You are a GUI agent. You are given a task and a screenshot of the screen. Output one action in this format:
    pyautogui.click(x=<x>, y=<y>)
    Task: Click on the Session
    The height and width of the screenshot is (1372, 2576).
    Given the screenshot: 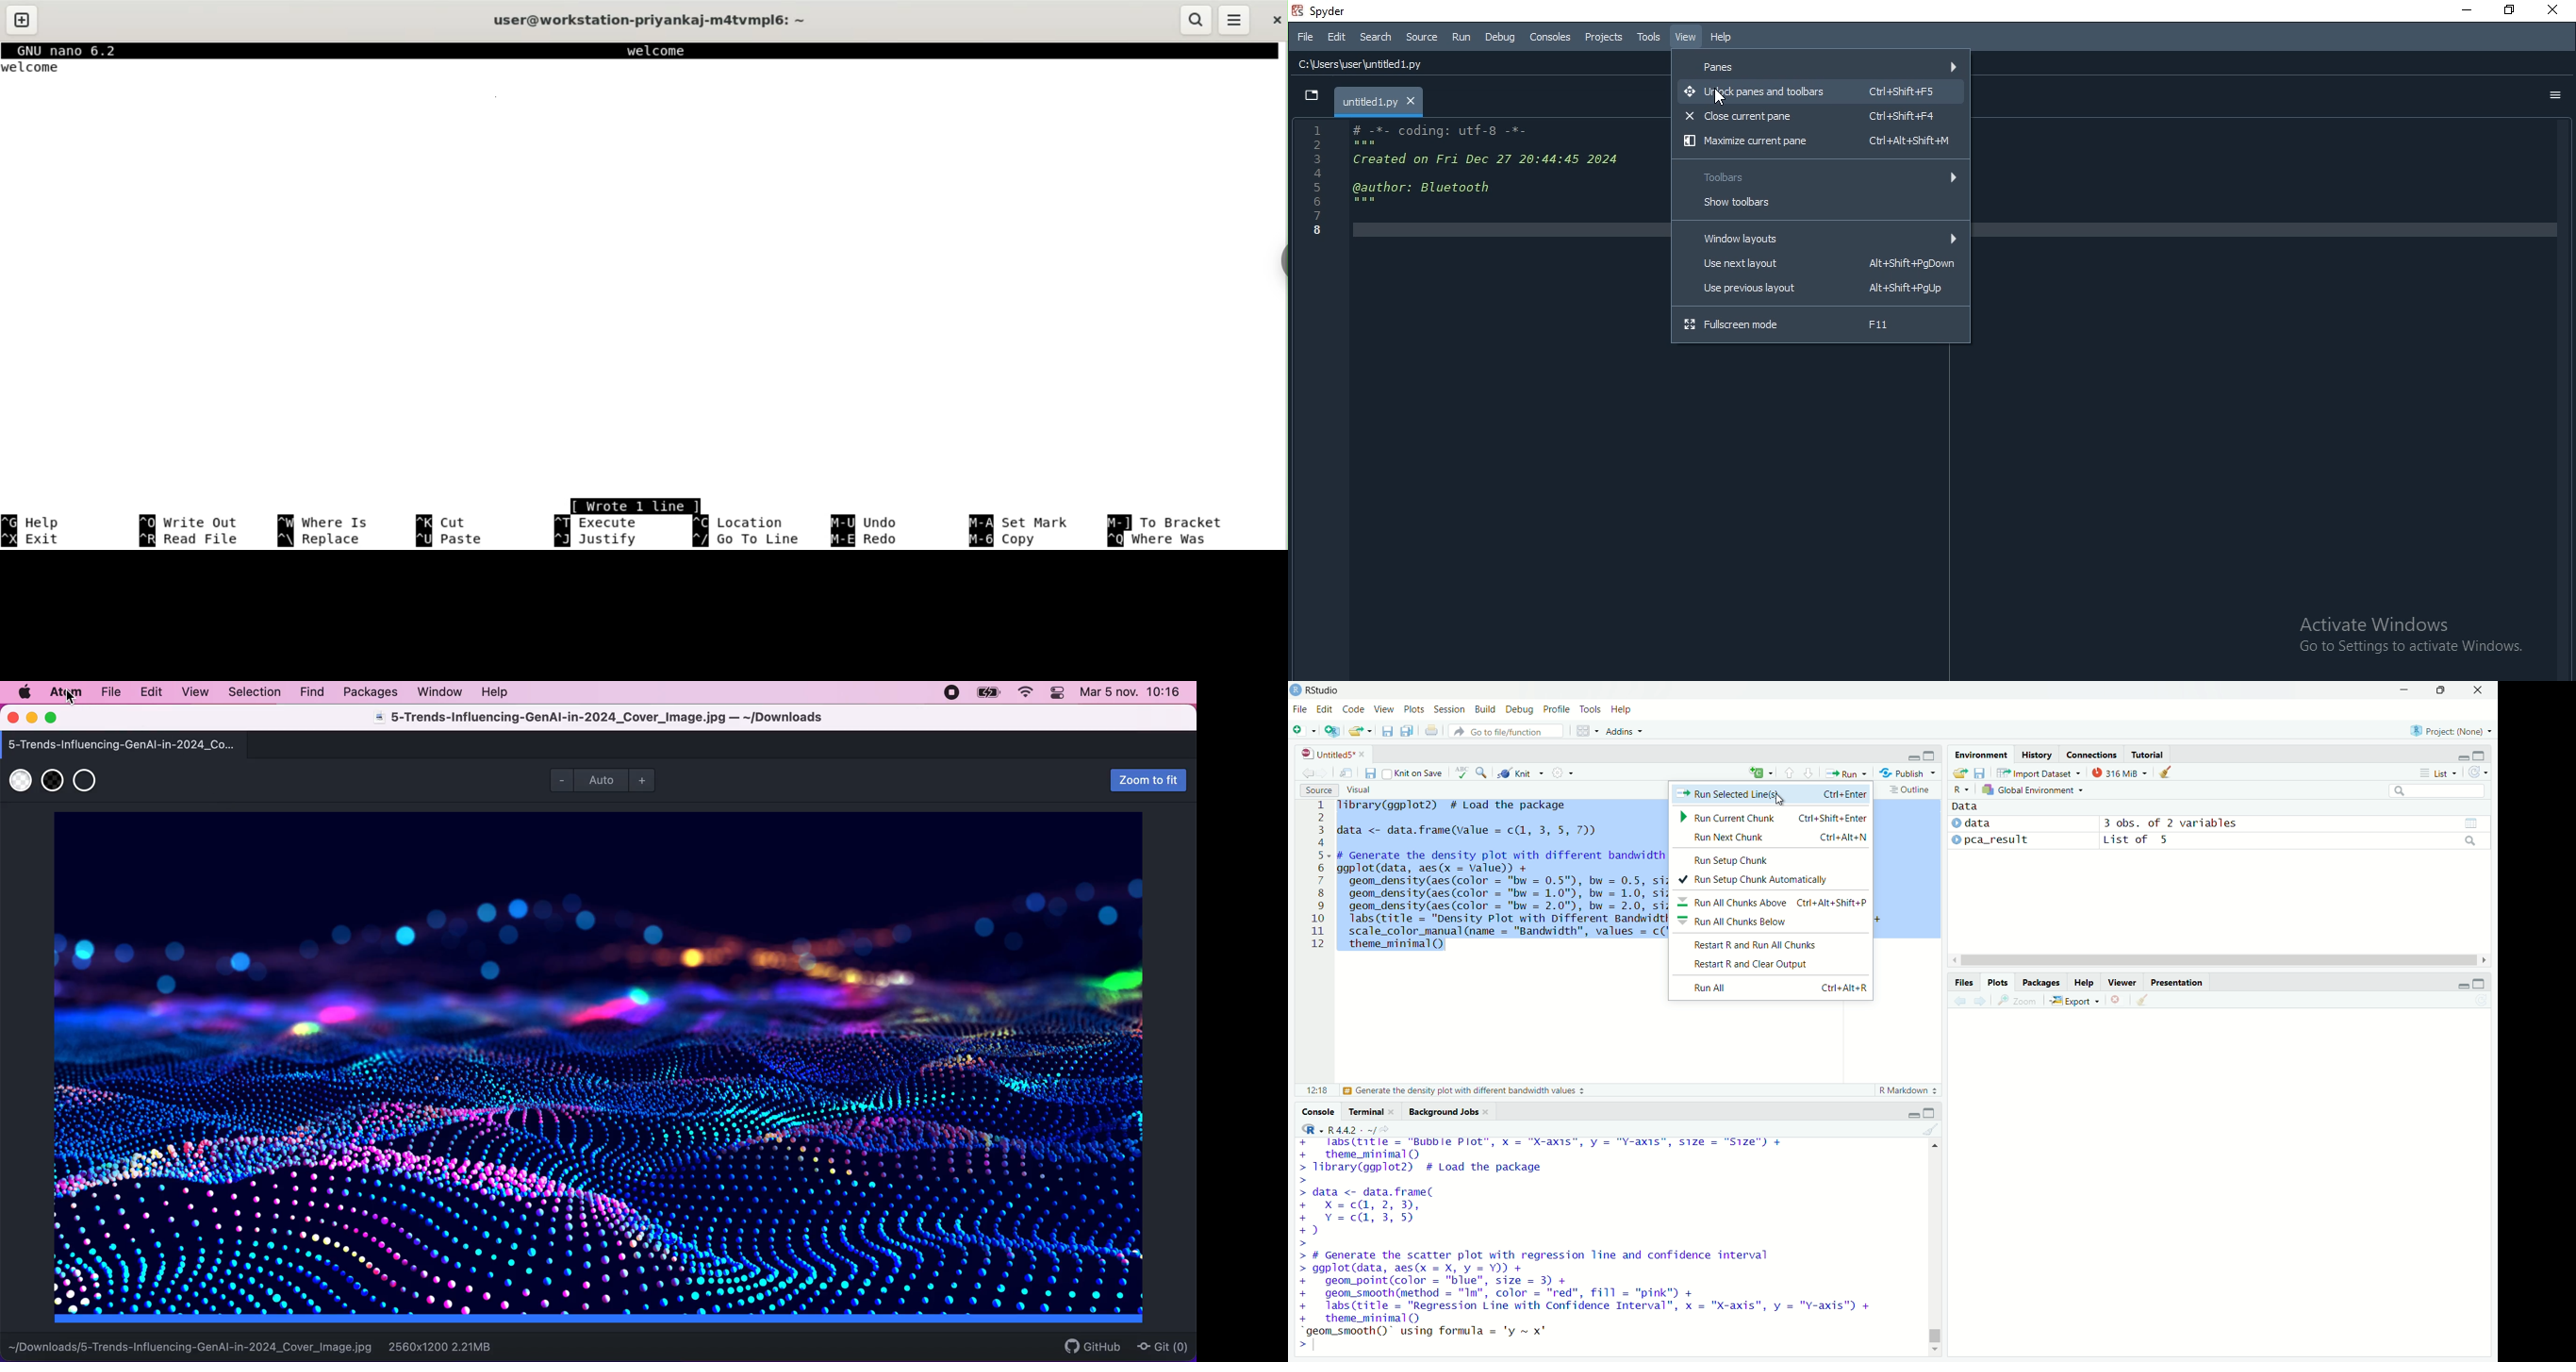 What is the action you would take?
    pyautogui.click(x=1449, y=709)
    